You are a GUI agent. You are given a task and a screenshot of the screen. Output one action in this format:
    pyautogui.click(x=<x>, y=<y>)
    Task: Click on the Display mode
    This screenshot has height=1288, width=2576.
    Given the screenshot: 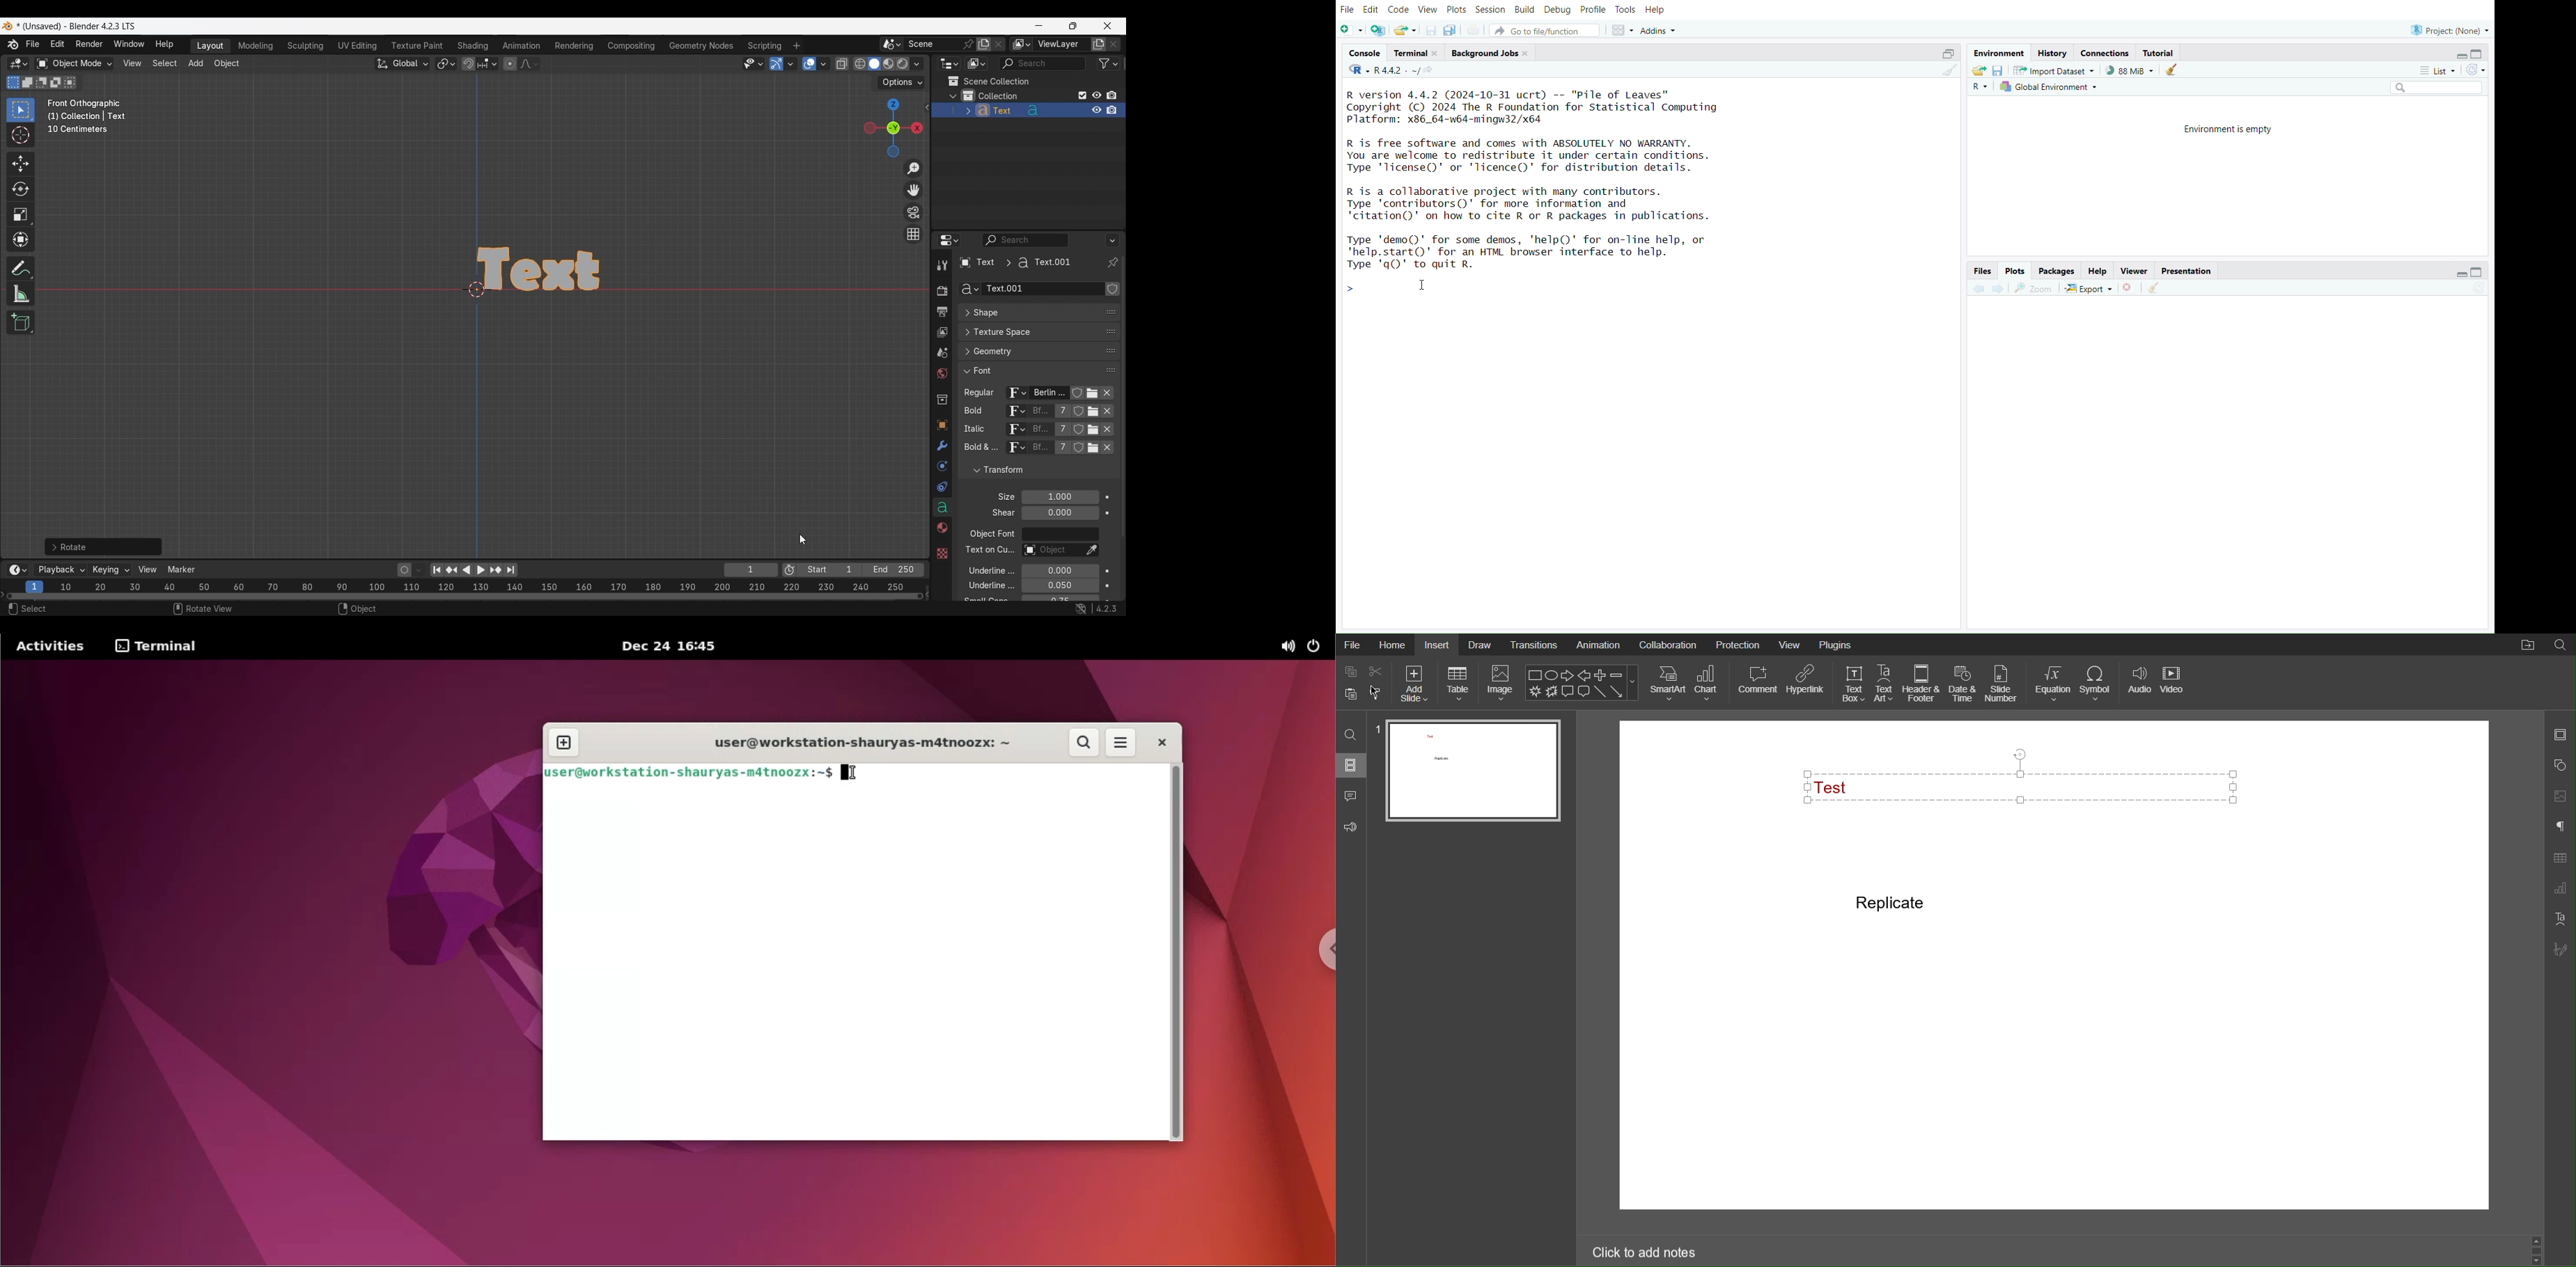 What is the action you would take?
    pyautogui.click(x=976, y=64)
    